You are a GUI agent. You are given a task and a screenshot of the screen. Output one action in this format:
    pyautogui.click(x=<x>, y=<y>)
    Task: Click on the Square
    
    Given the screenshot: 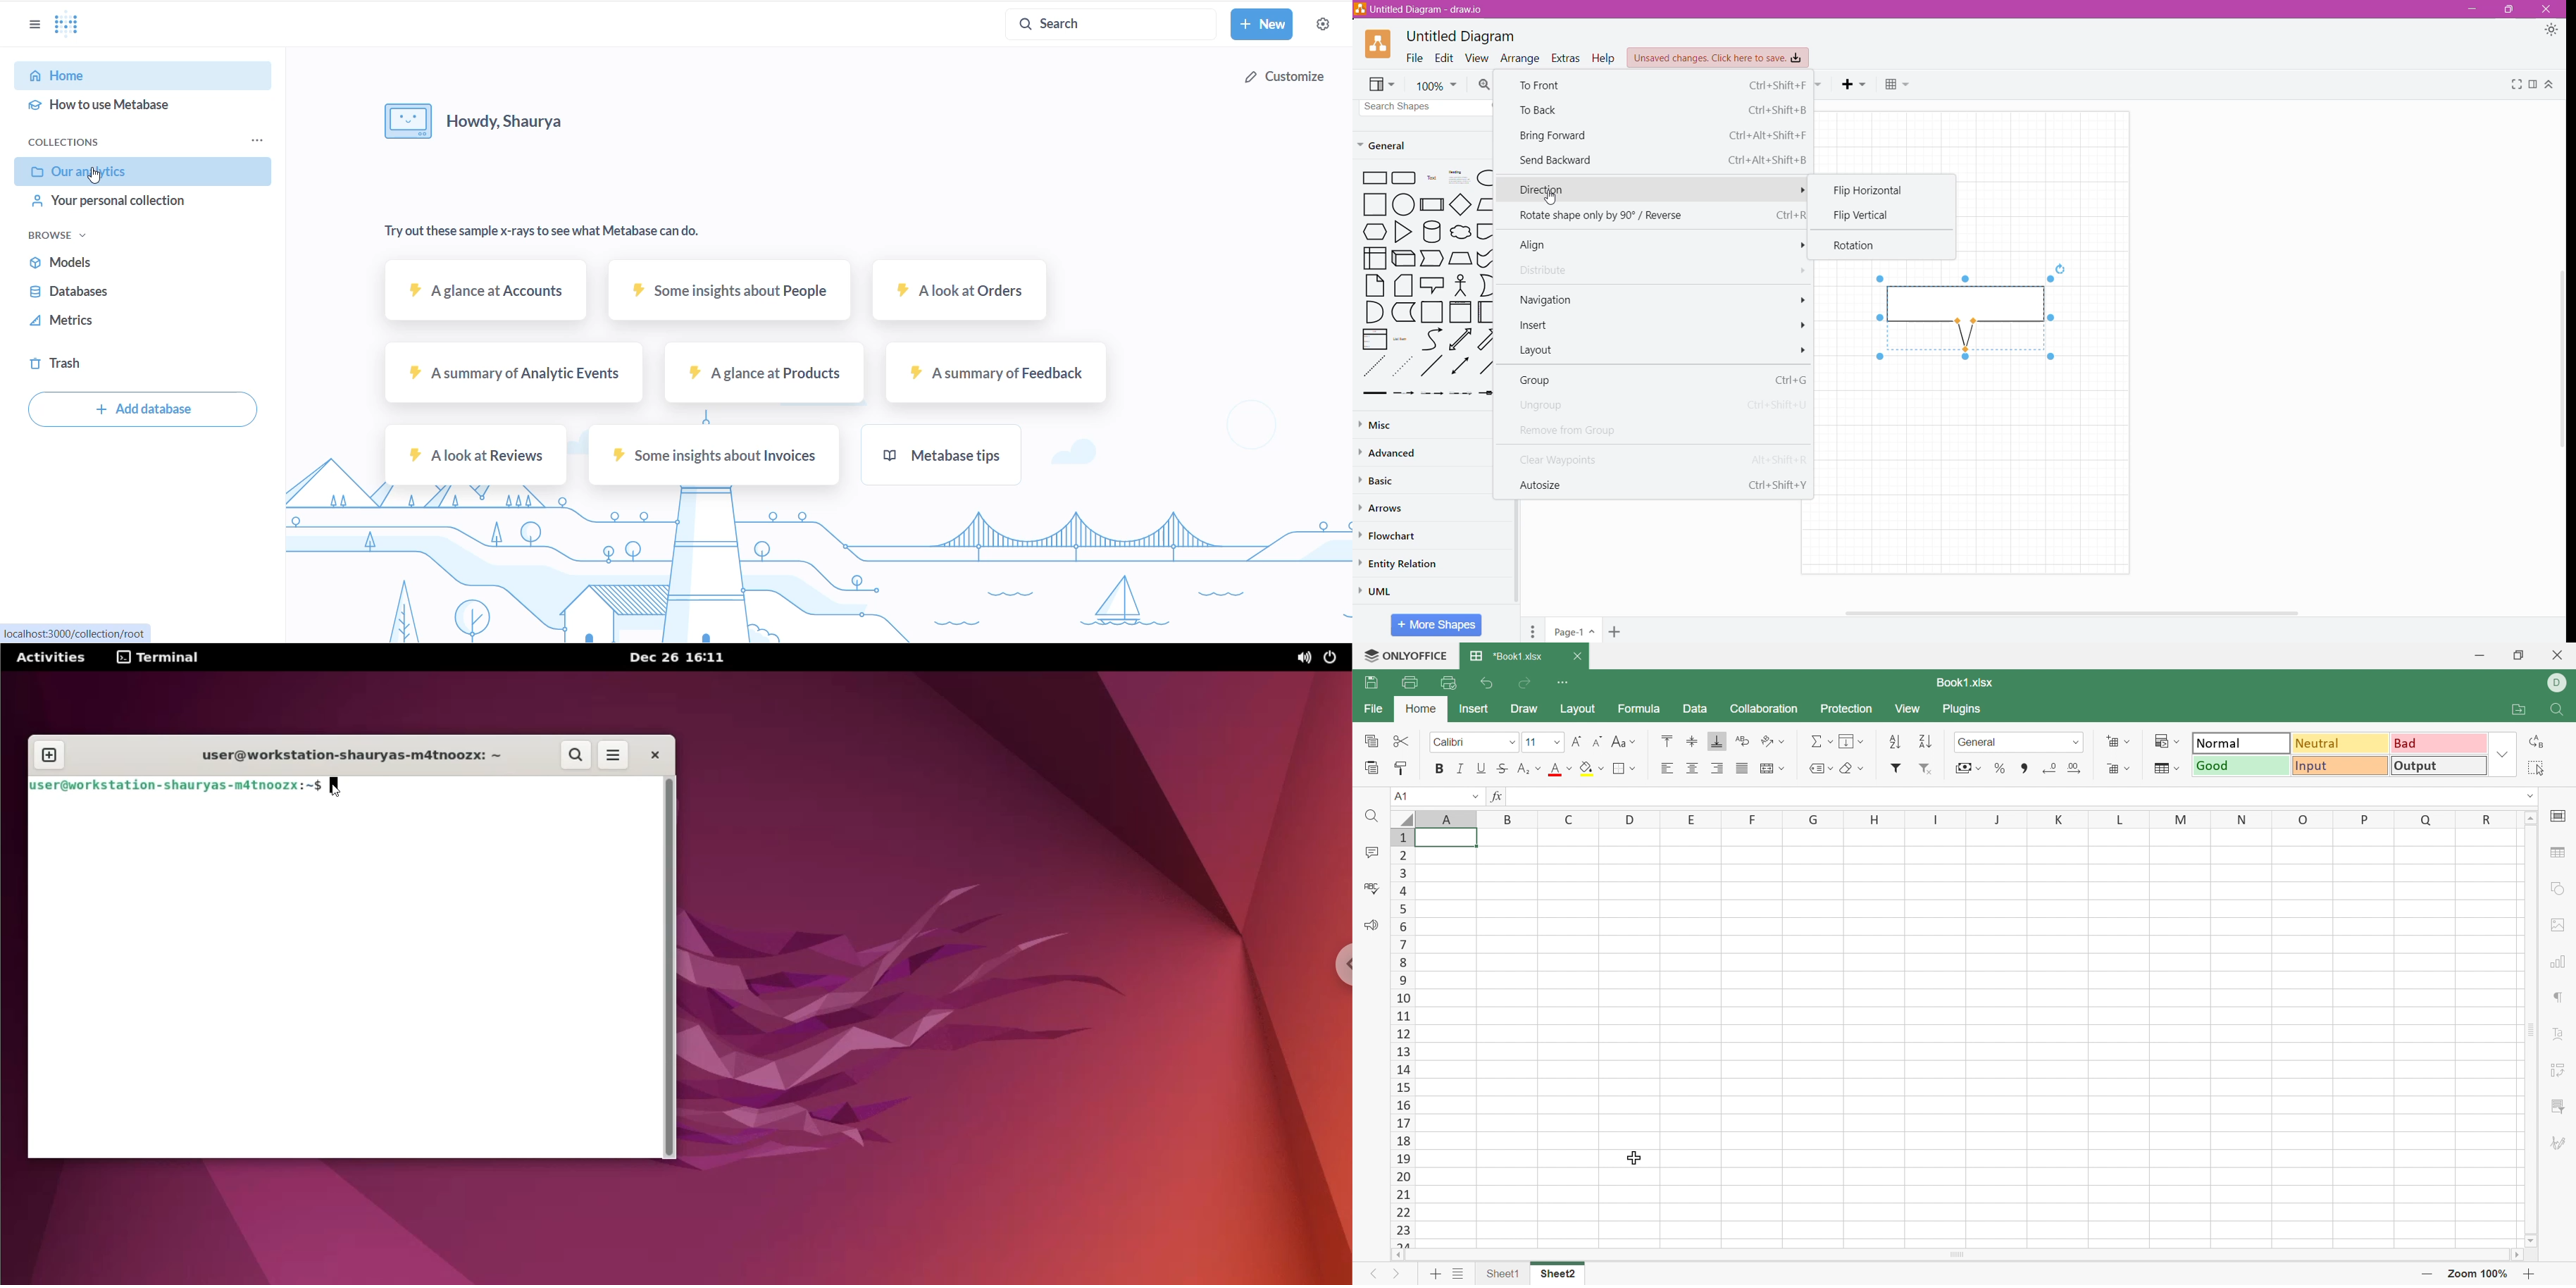 What is the action you would take?
    pyautogui.click(x=1370, y=205)
    